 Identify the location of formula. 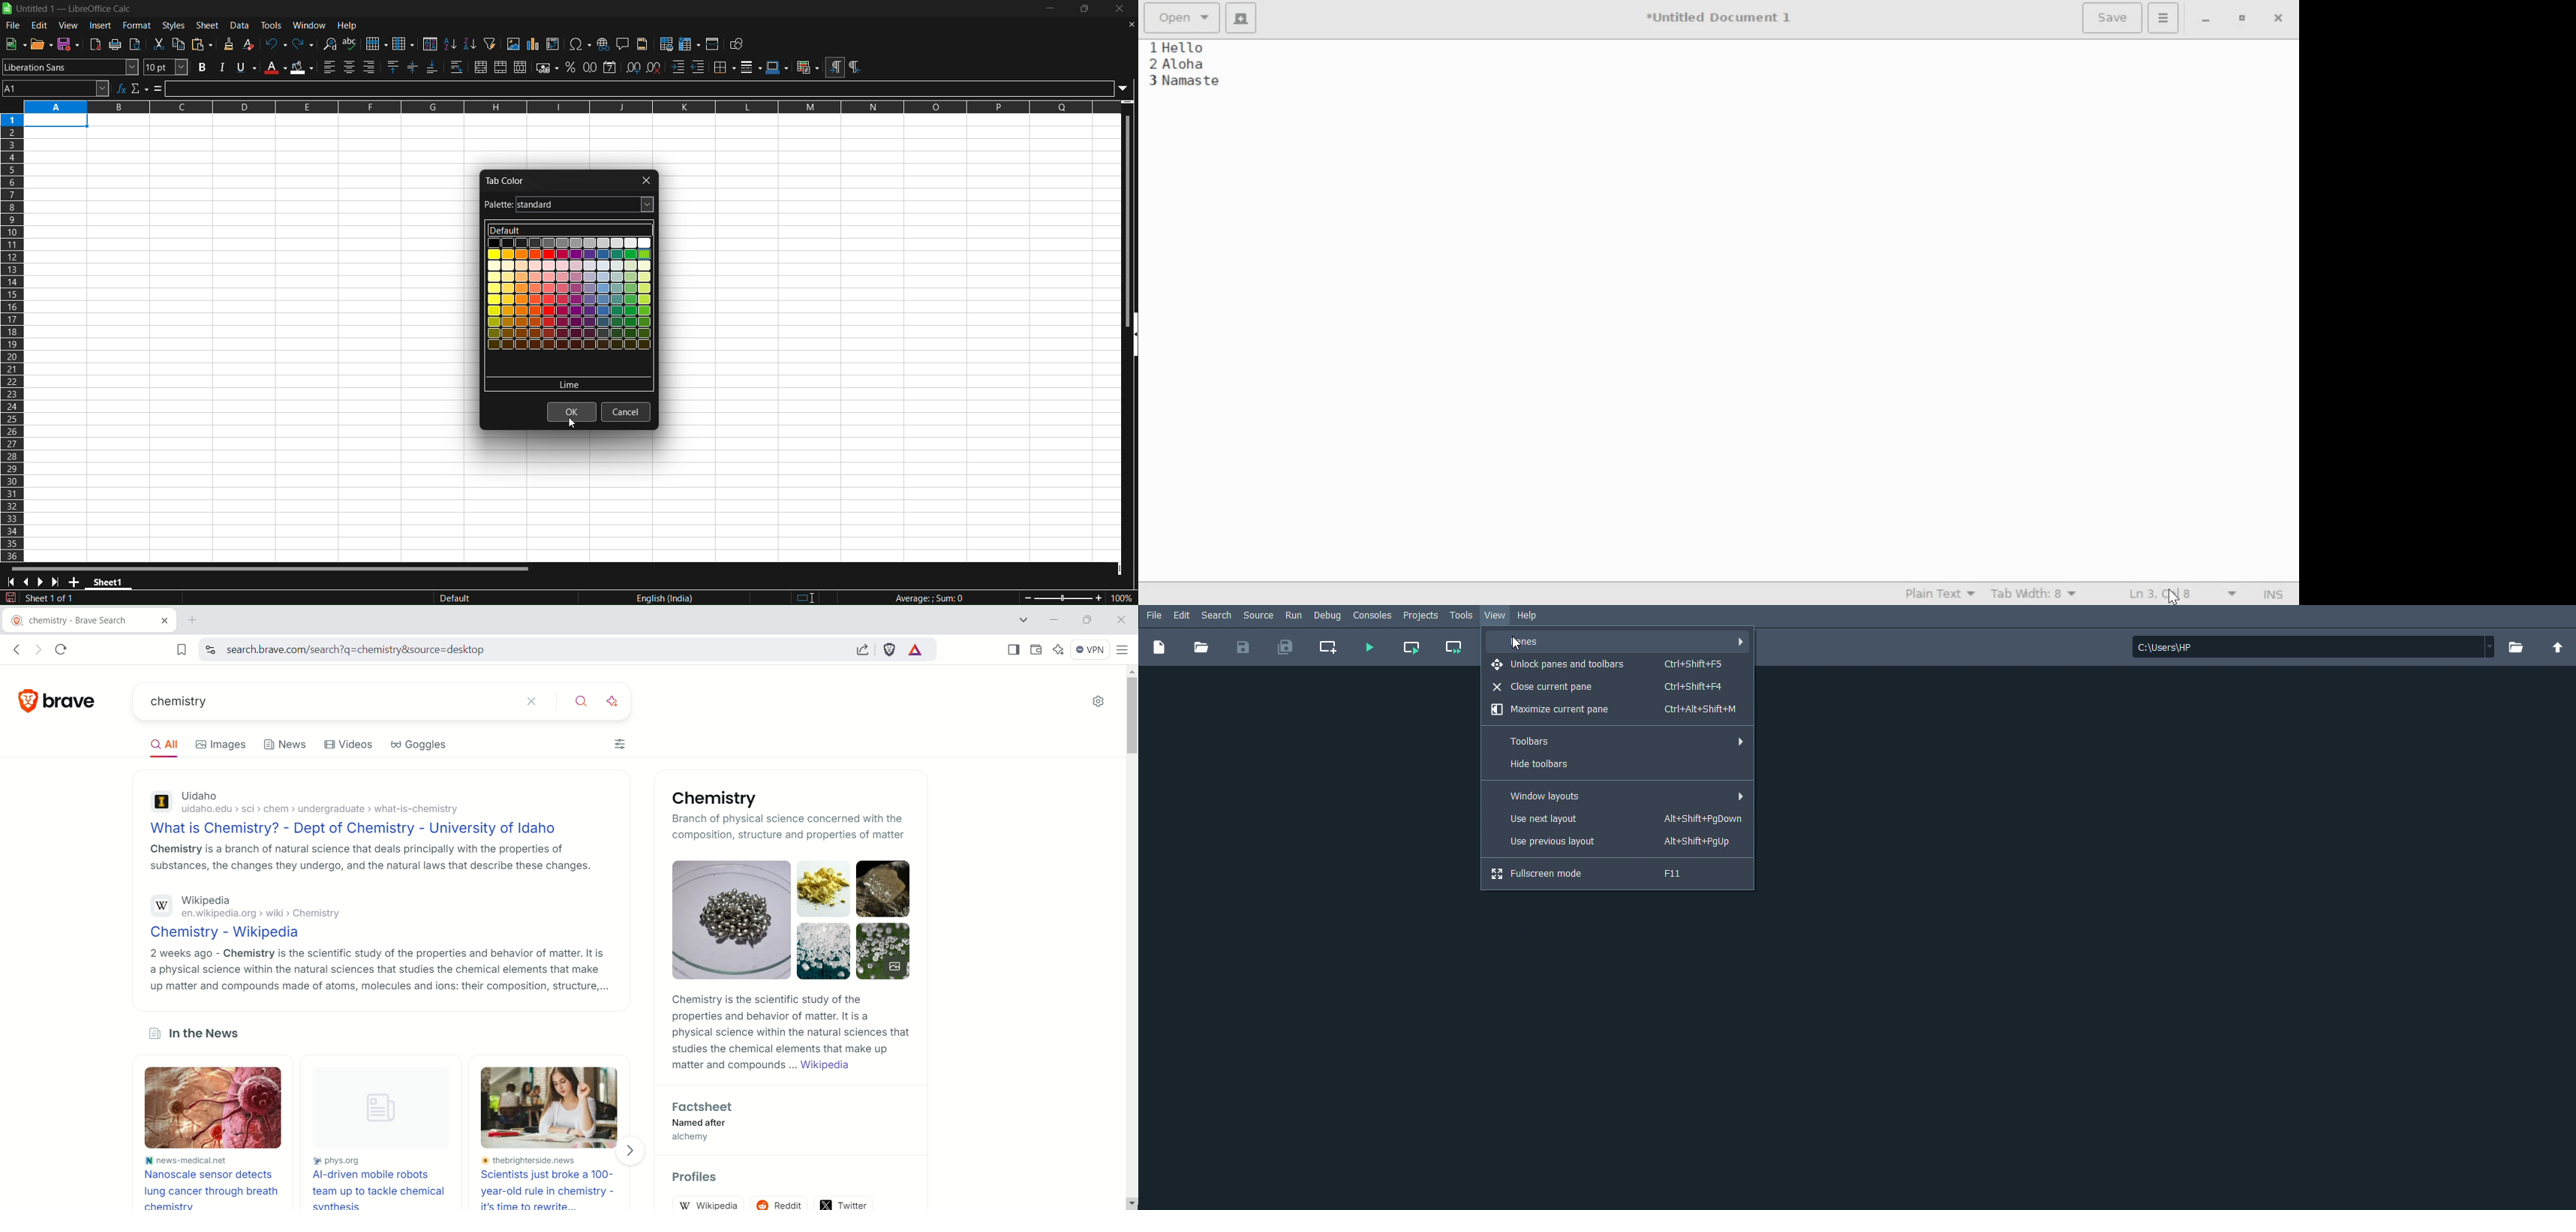
(918, 598).